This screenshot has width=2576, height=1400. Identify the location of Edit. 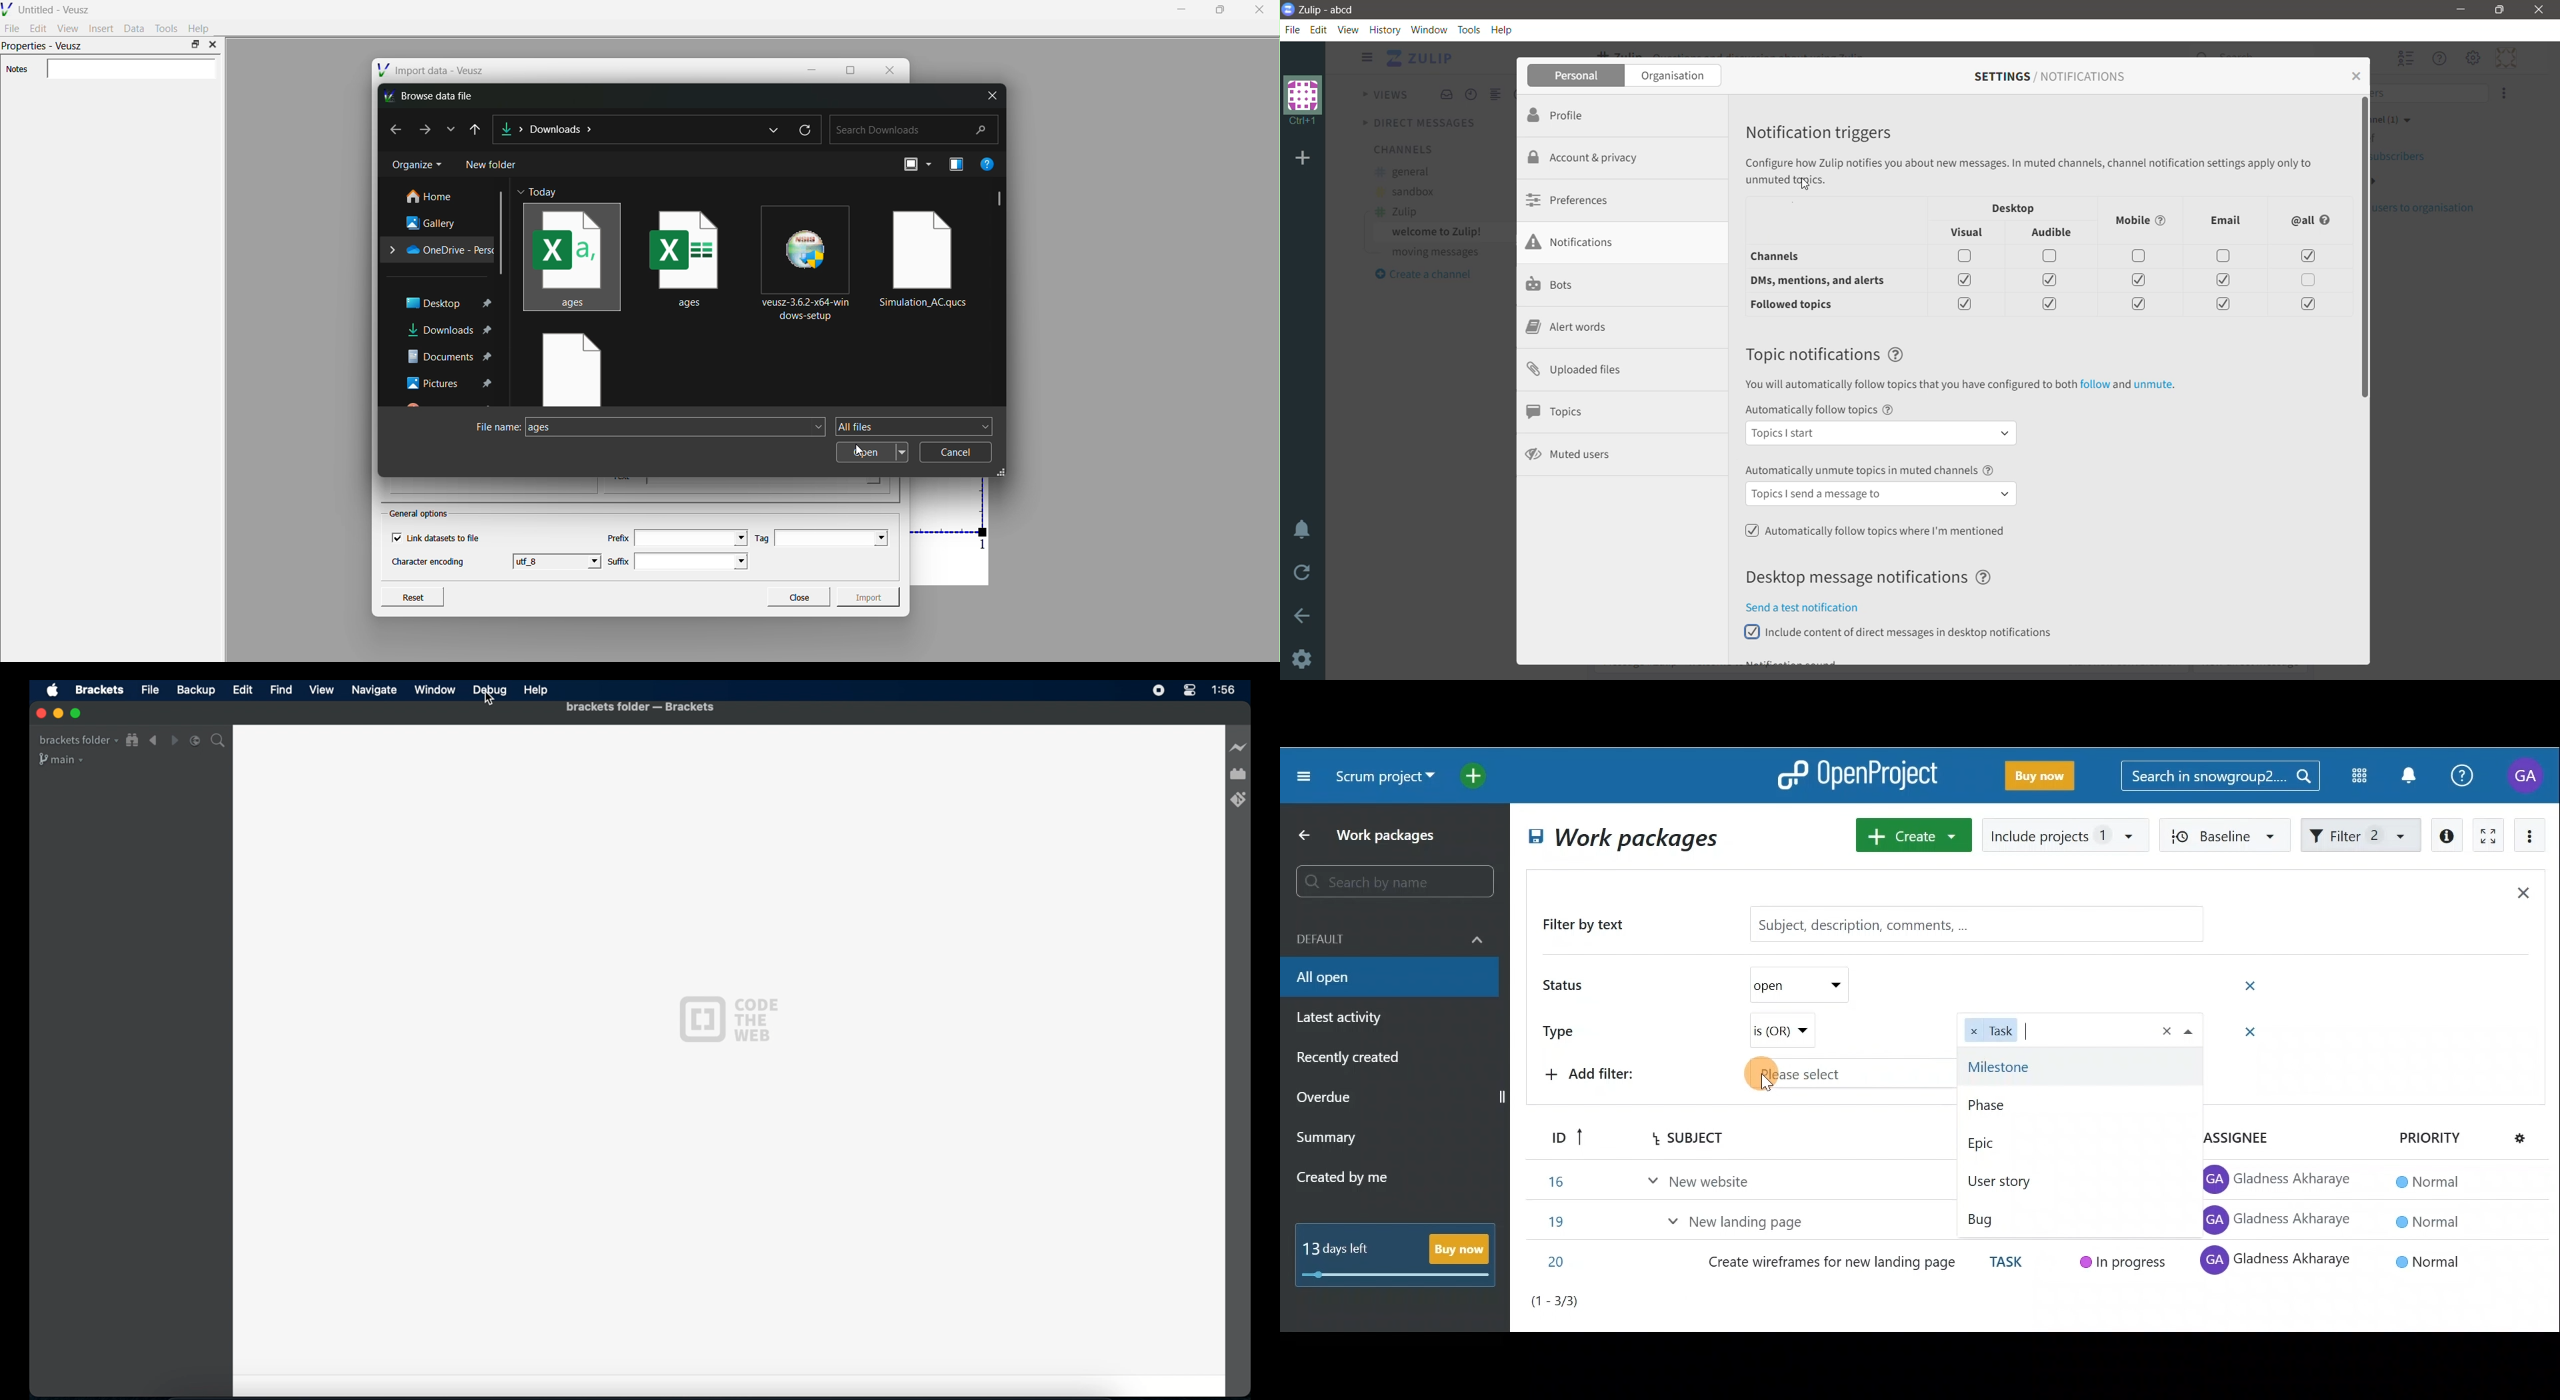
(1321, 30).